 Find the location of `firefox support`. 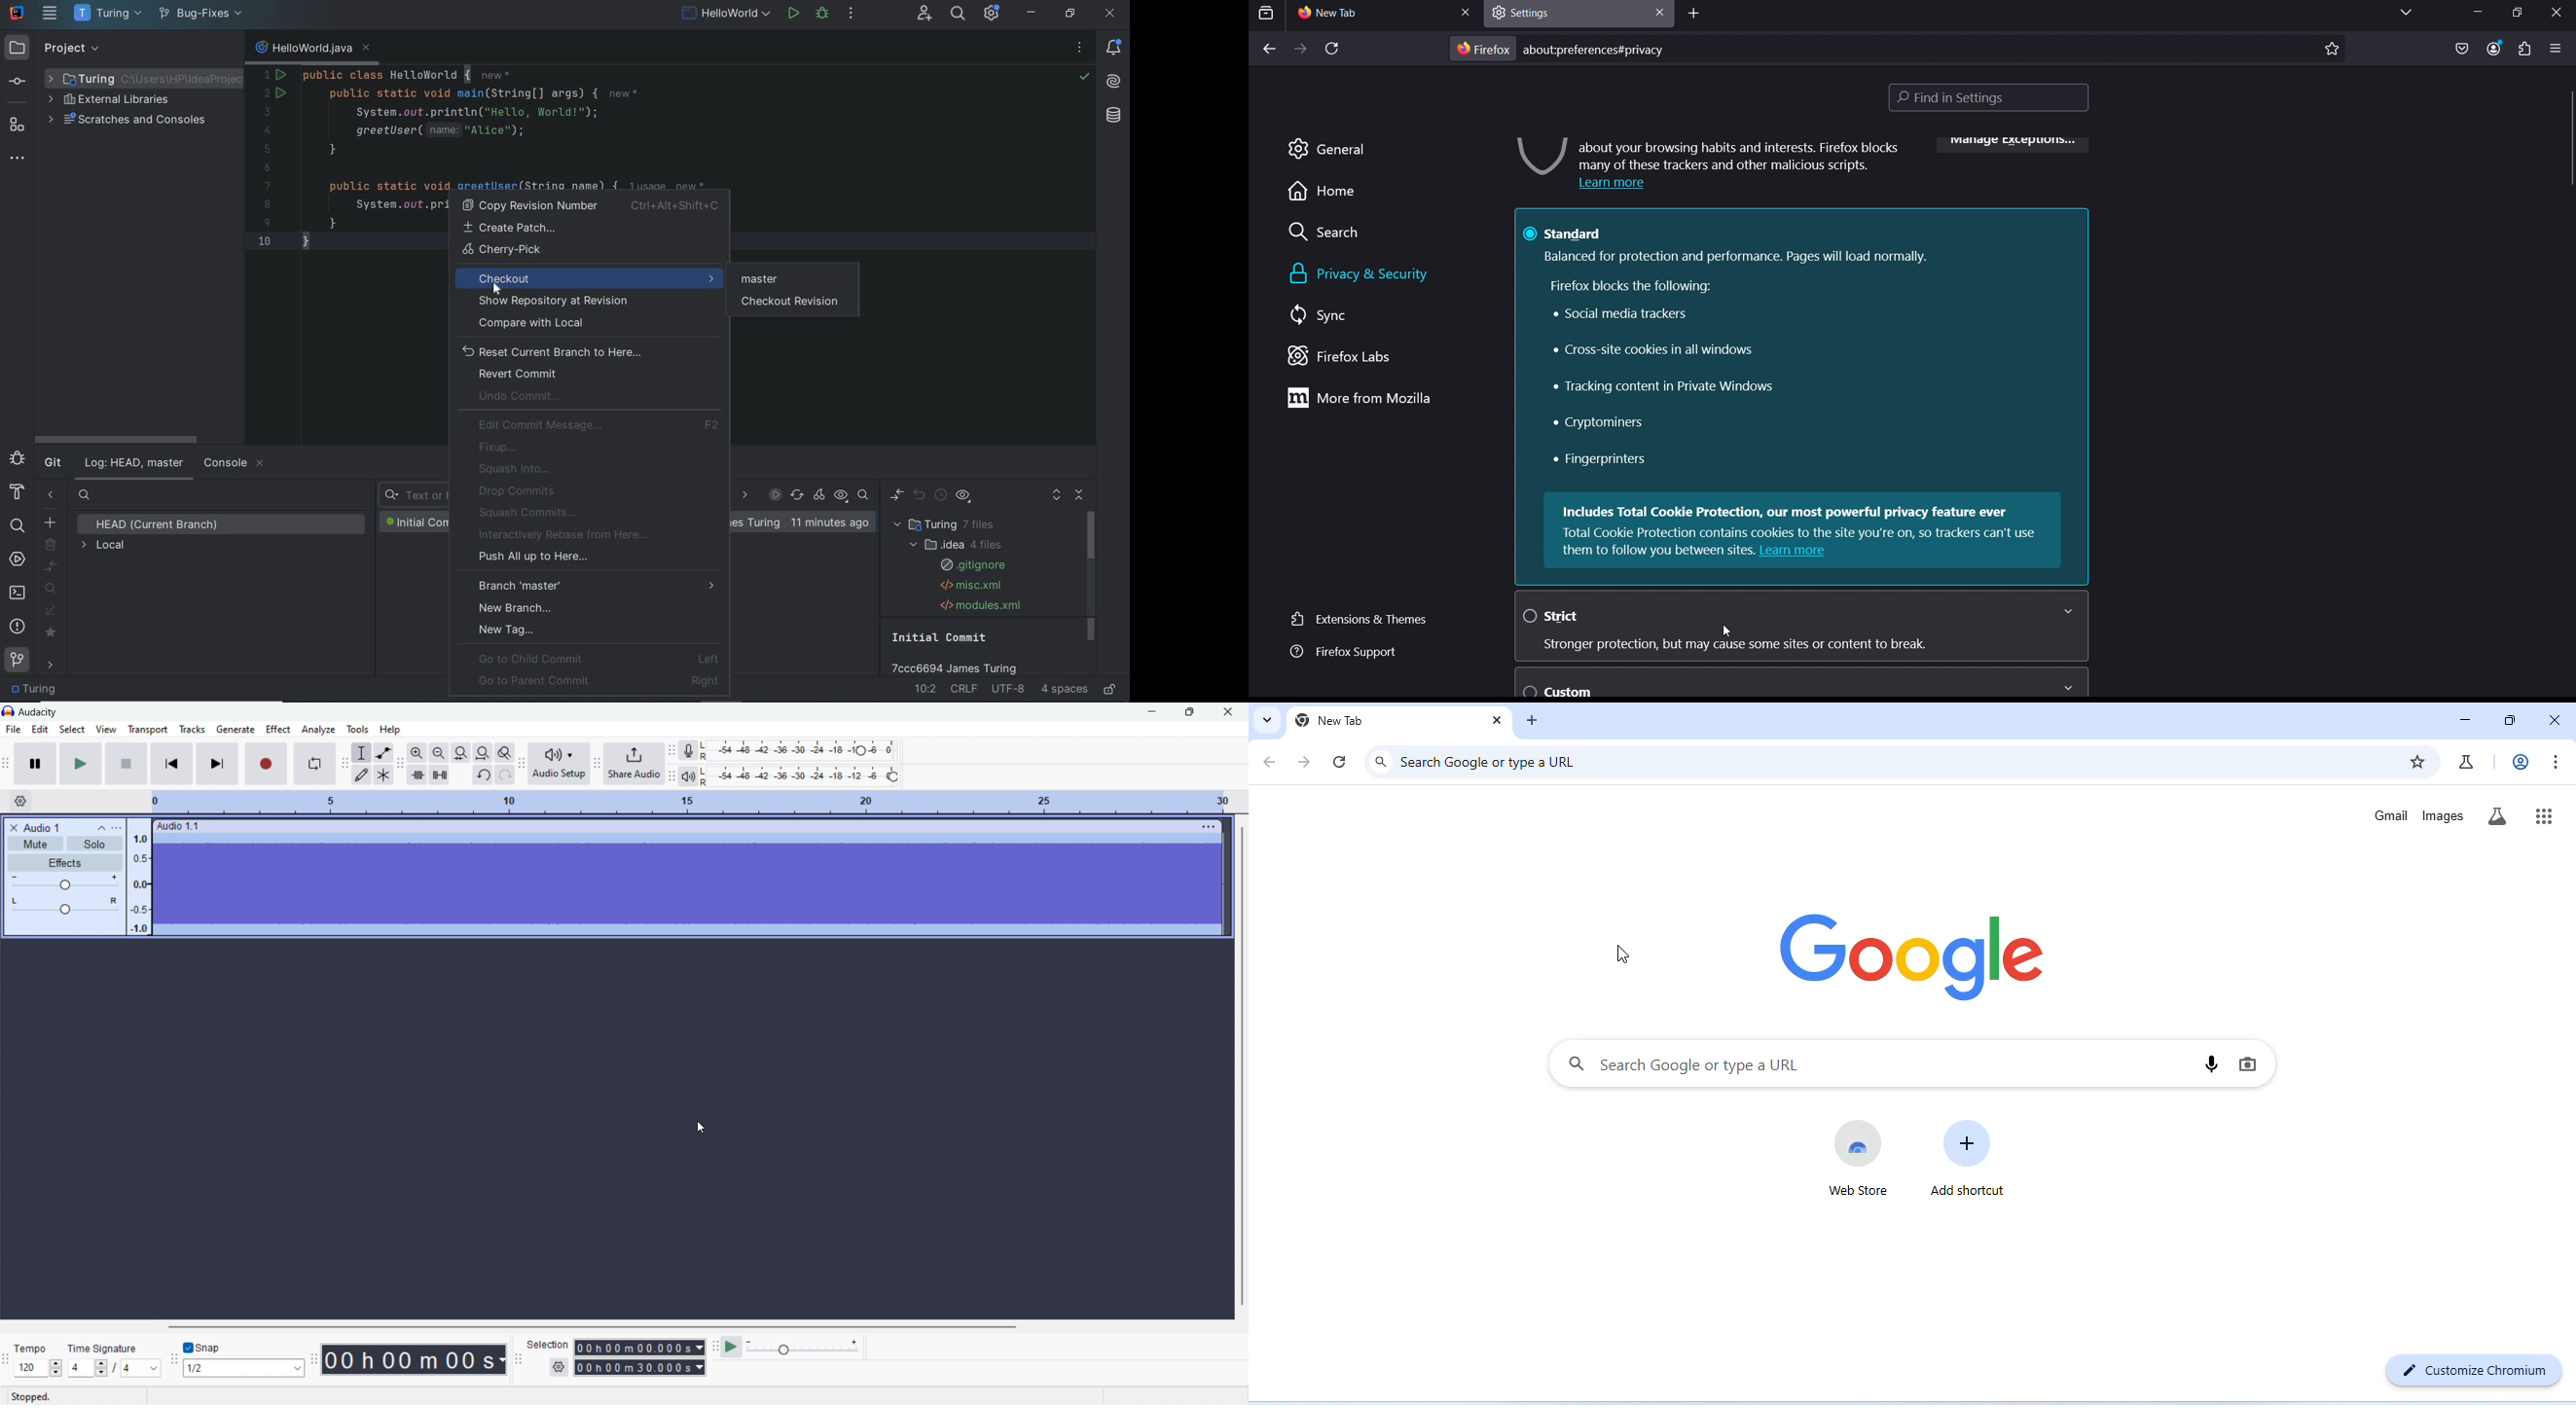

firefox support is located at coordinates (1341, 653).